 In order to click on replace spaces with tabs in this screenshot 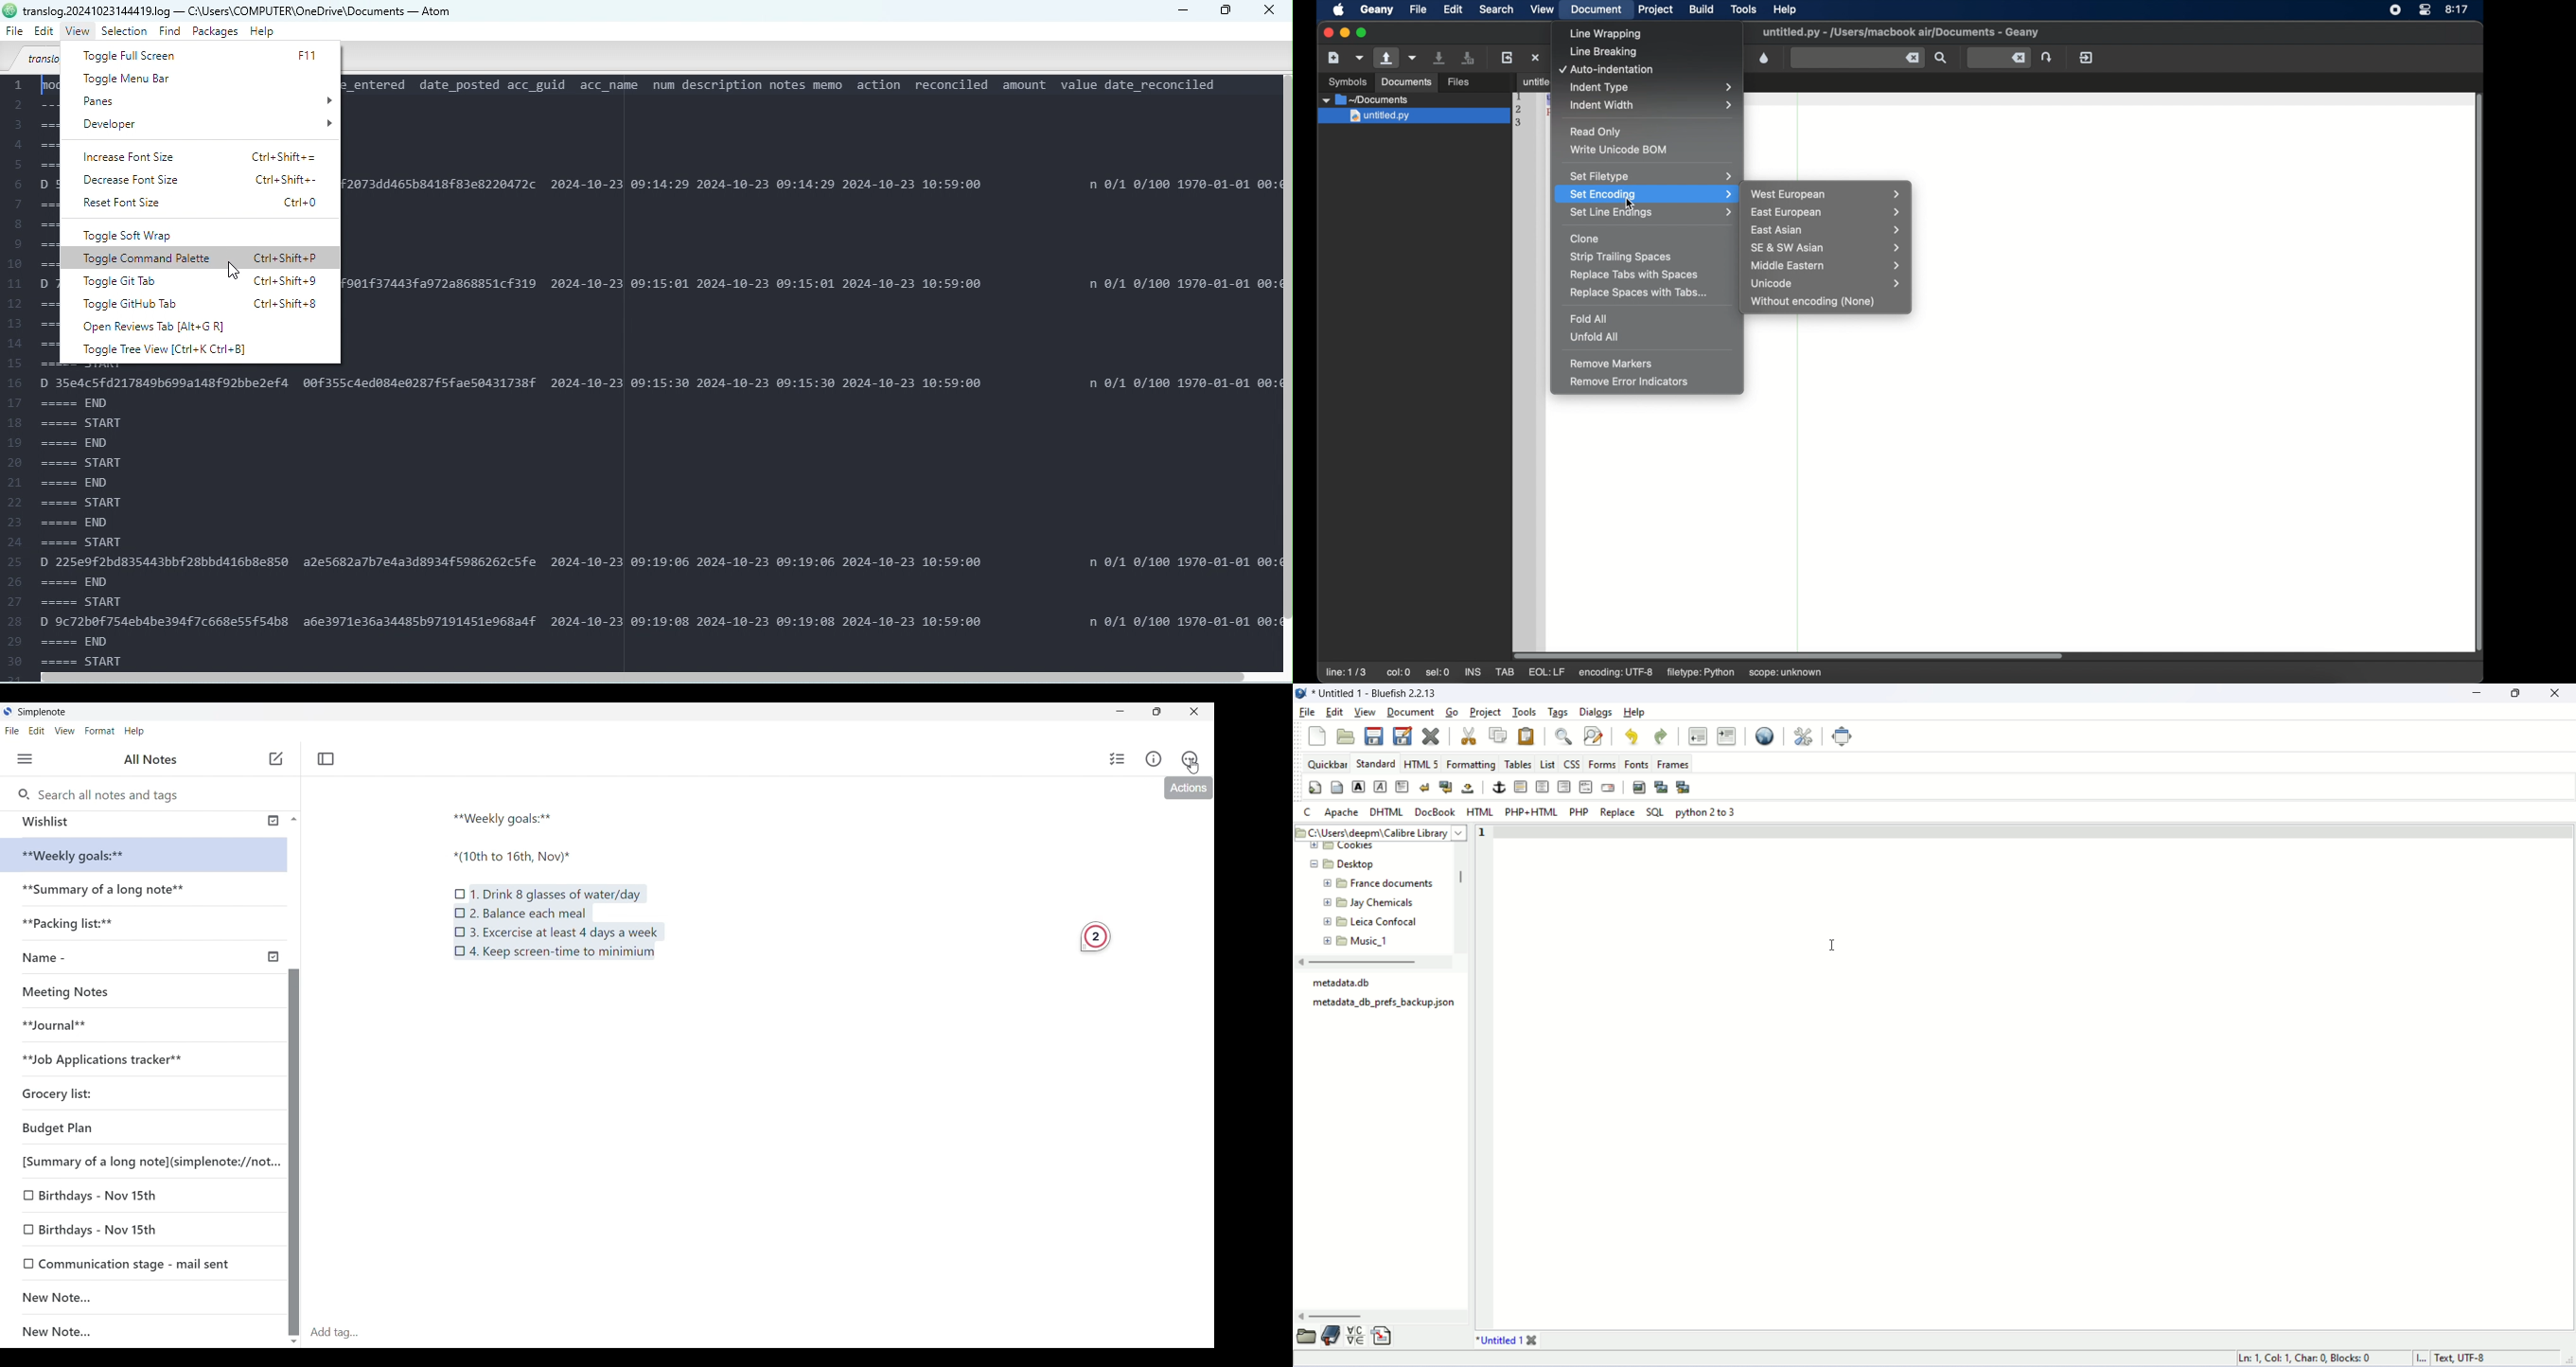, I will do `click(1639, 293)`.